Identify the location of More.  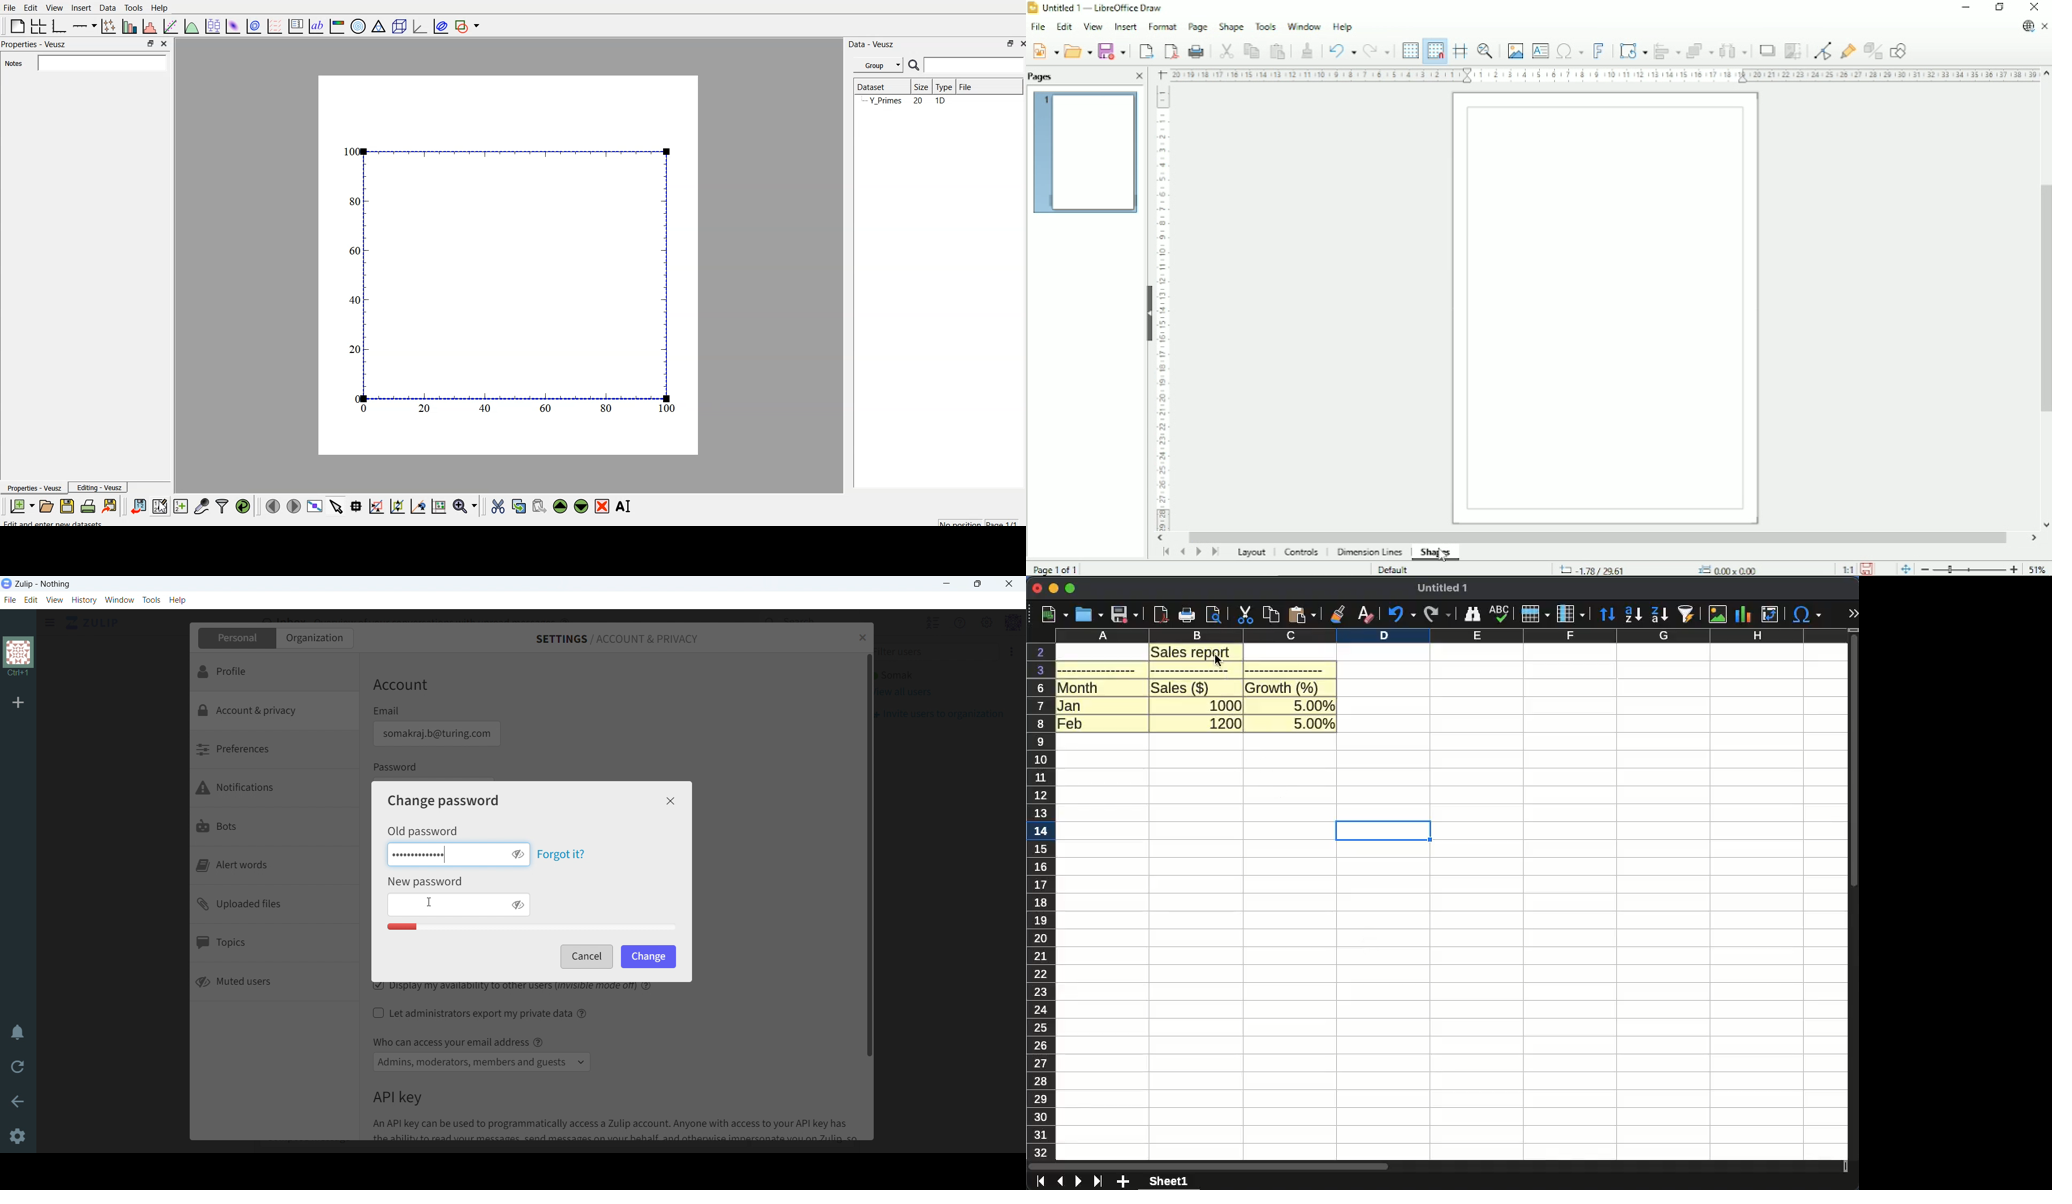
(1009, 651).